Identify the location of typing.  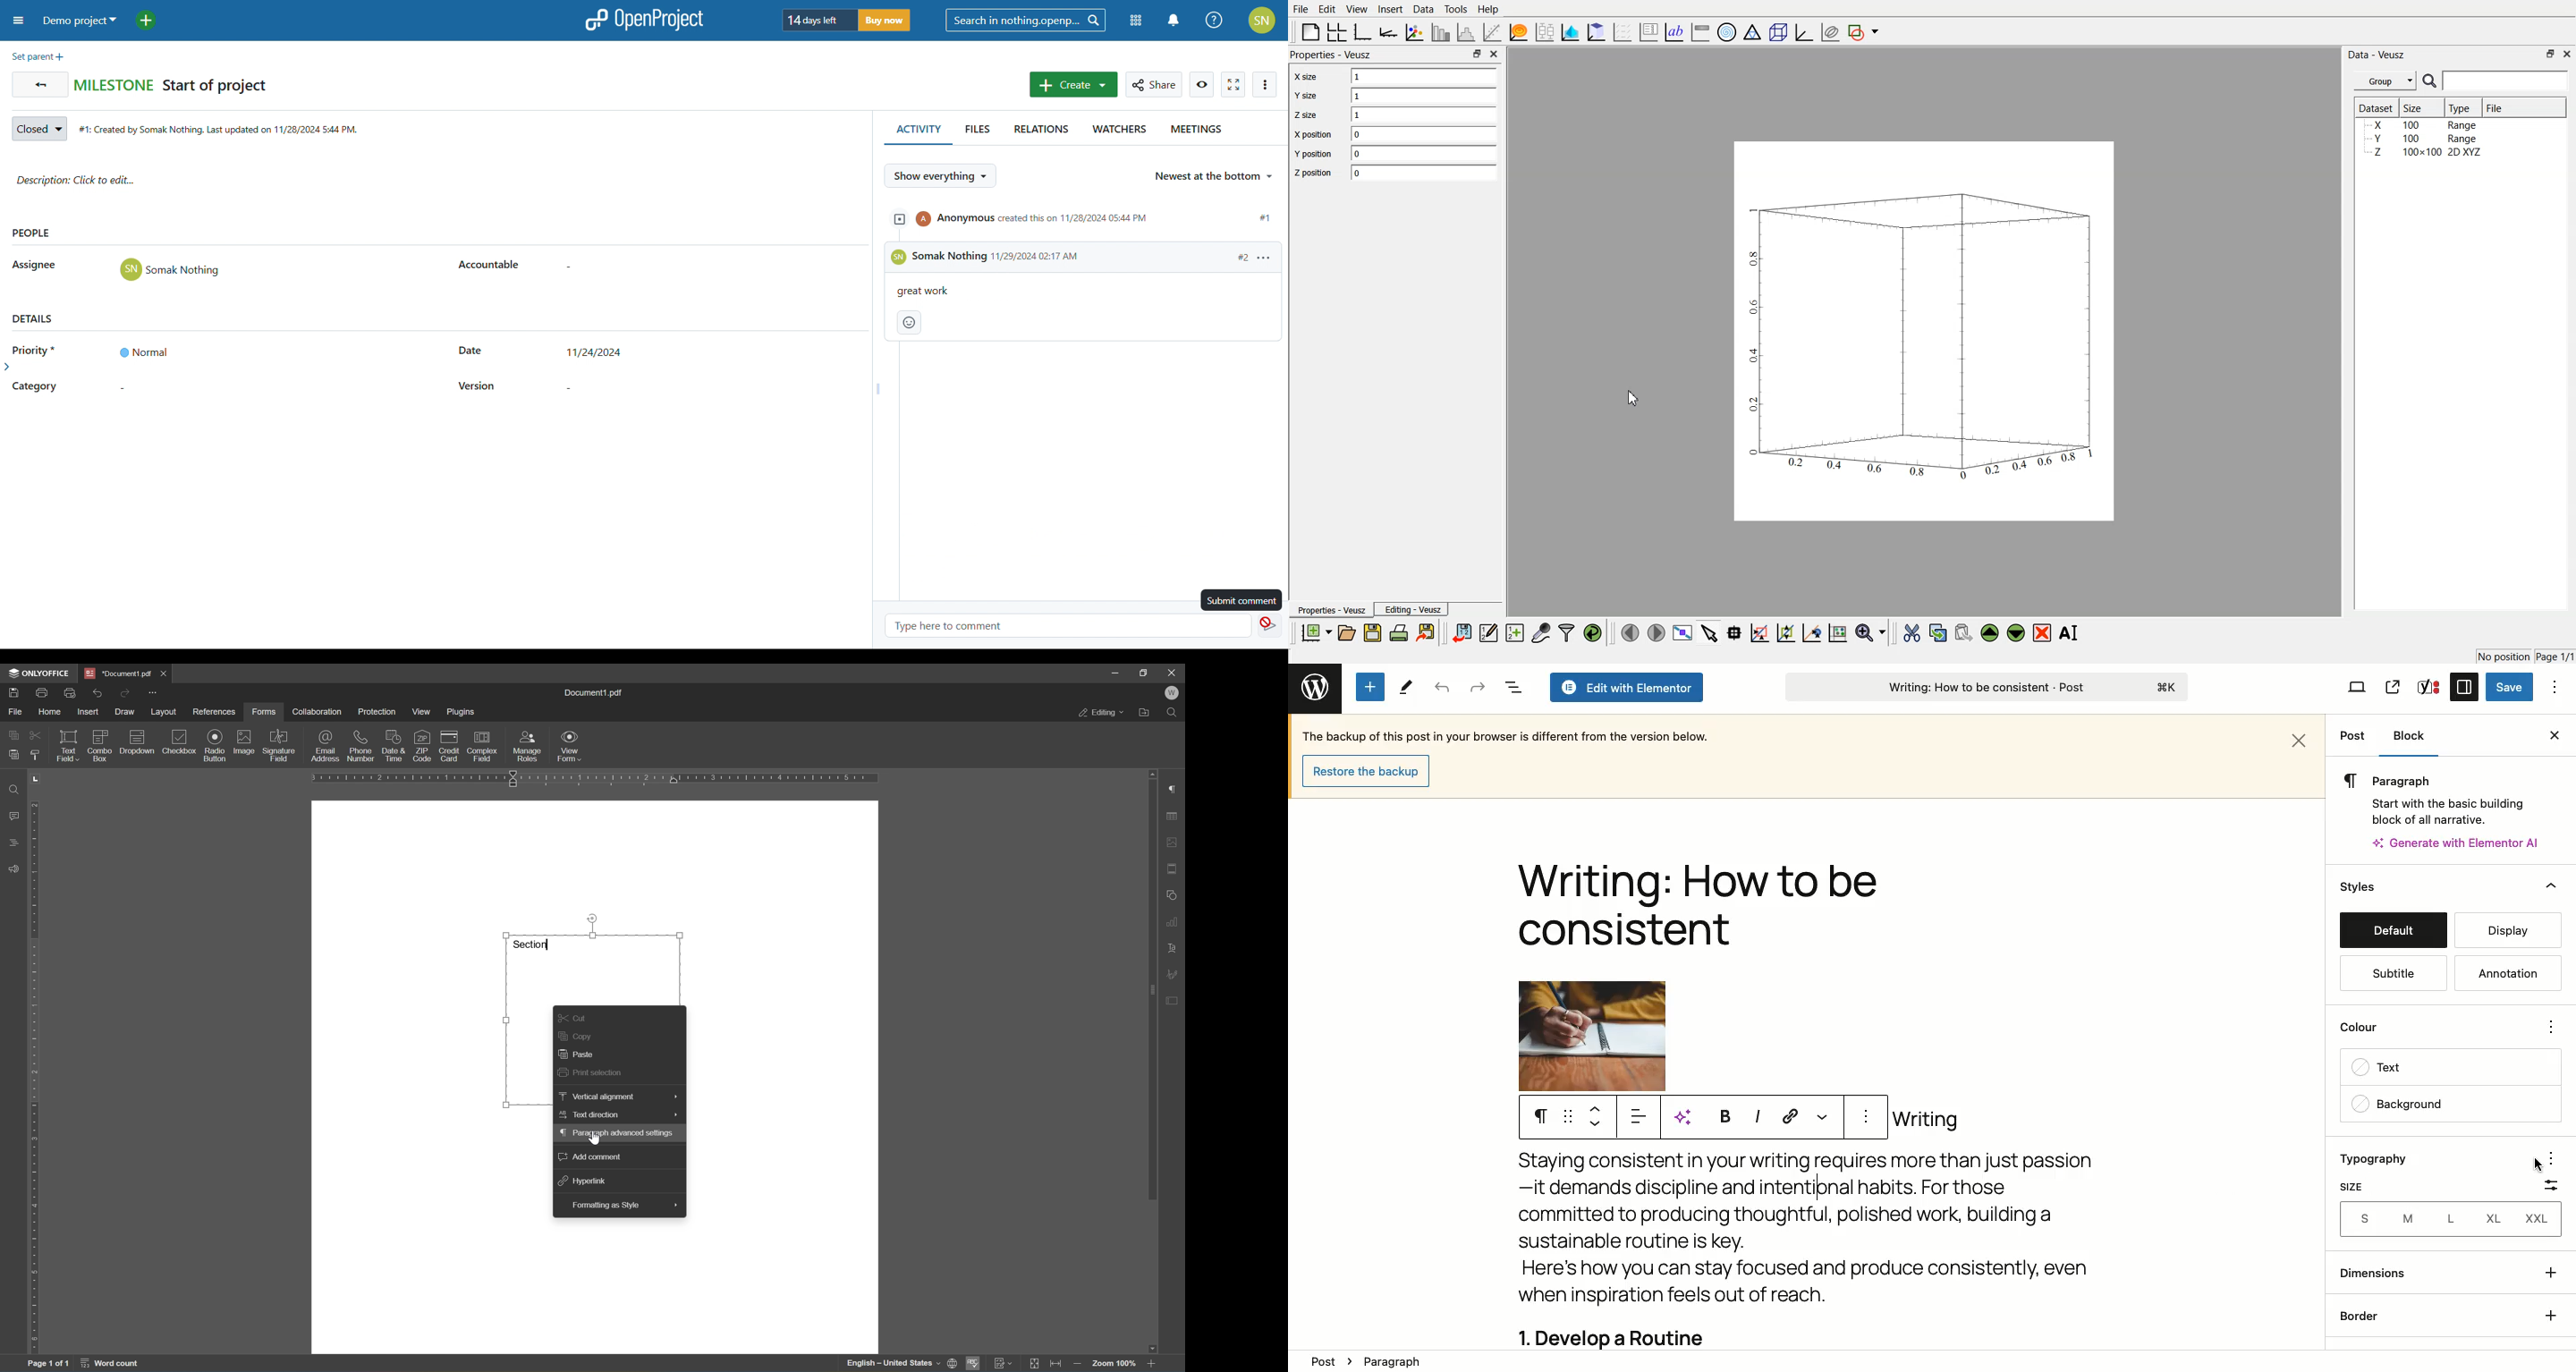
(1823, 1188).